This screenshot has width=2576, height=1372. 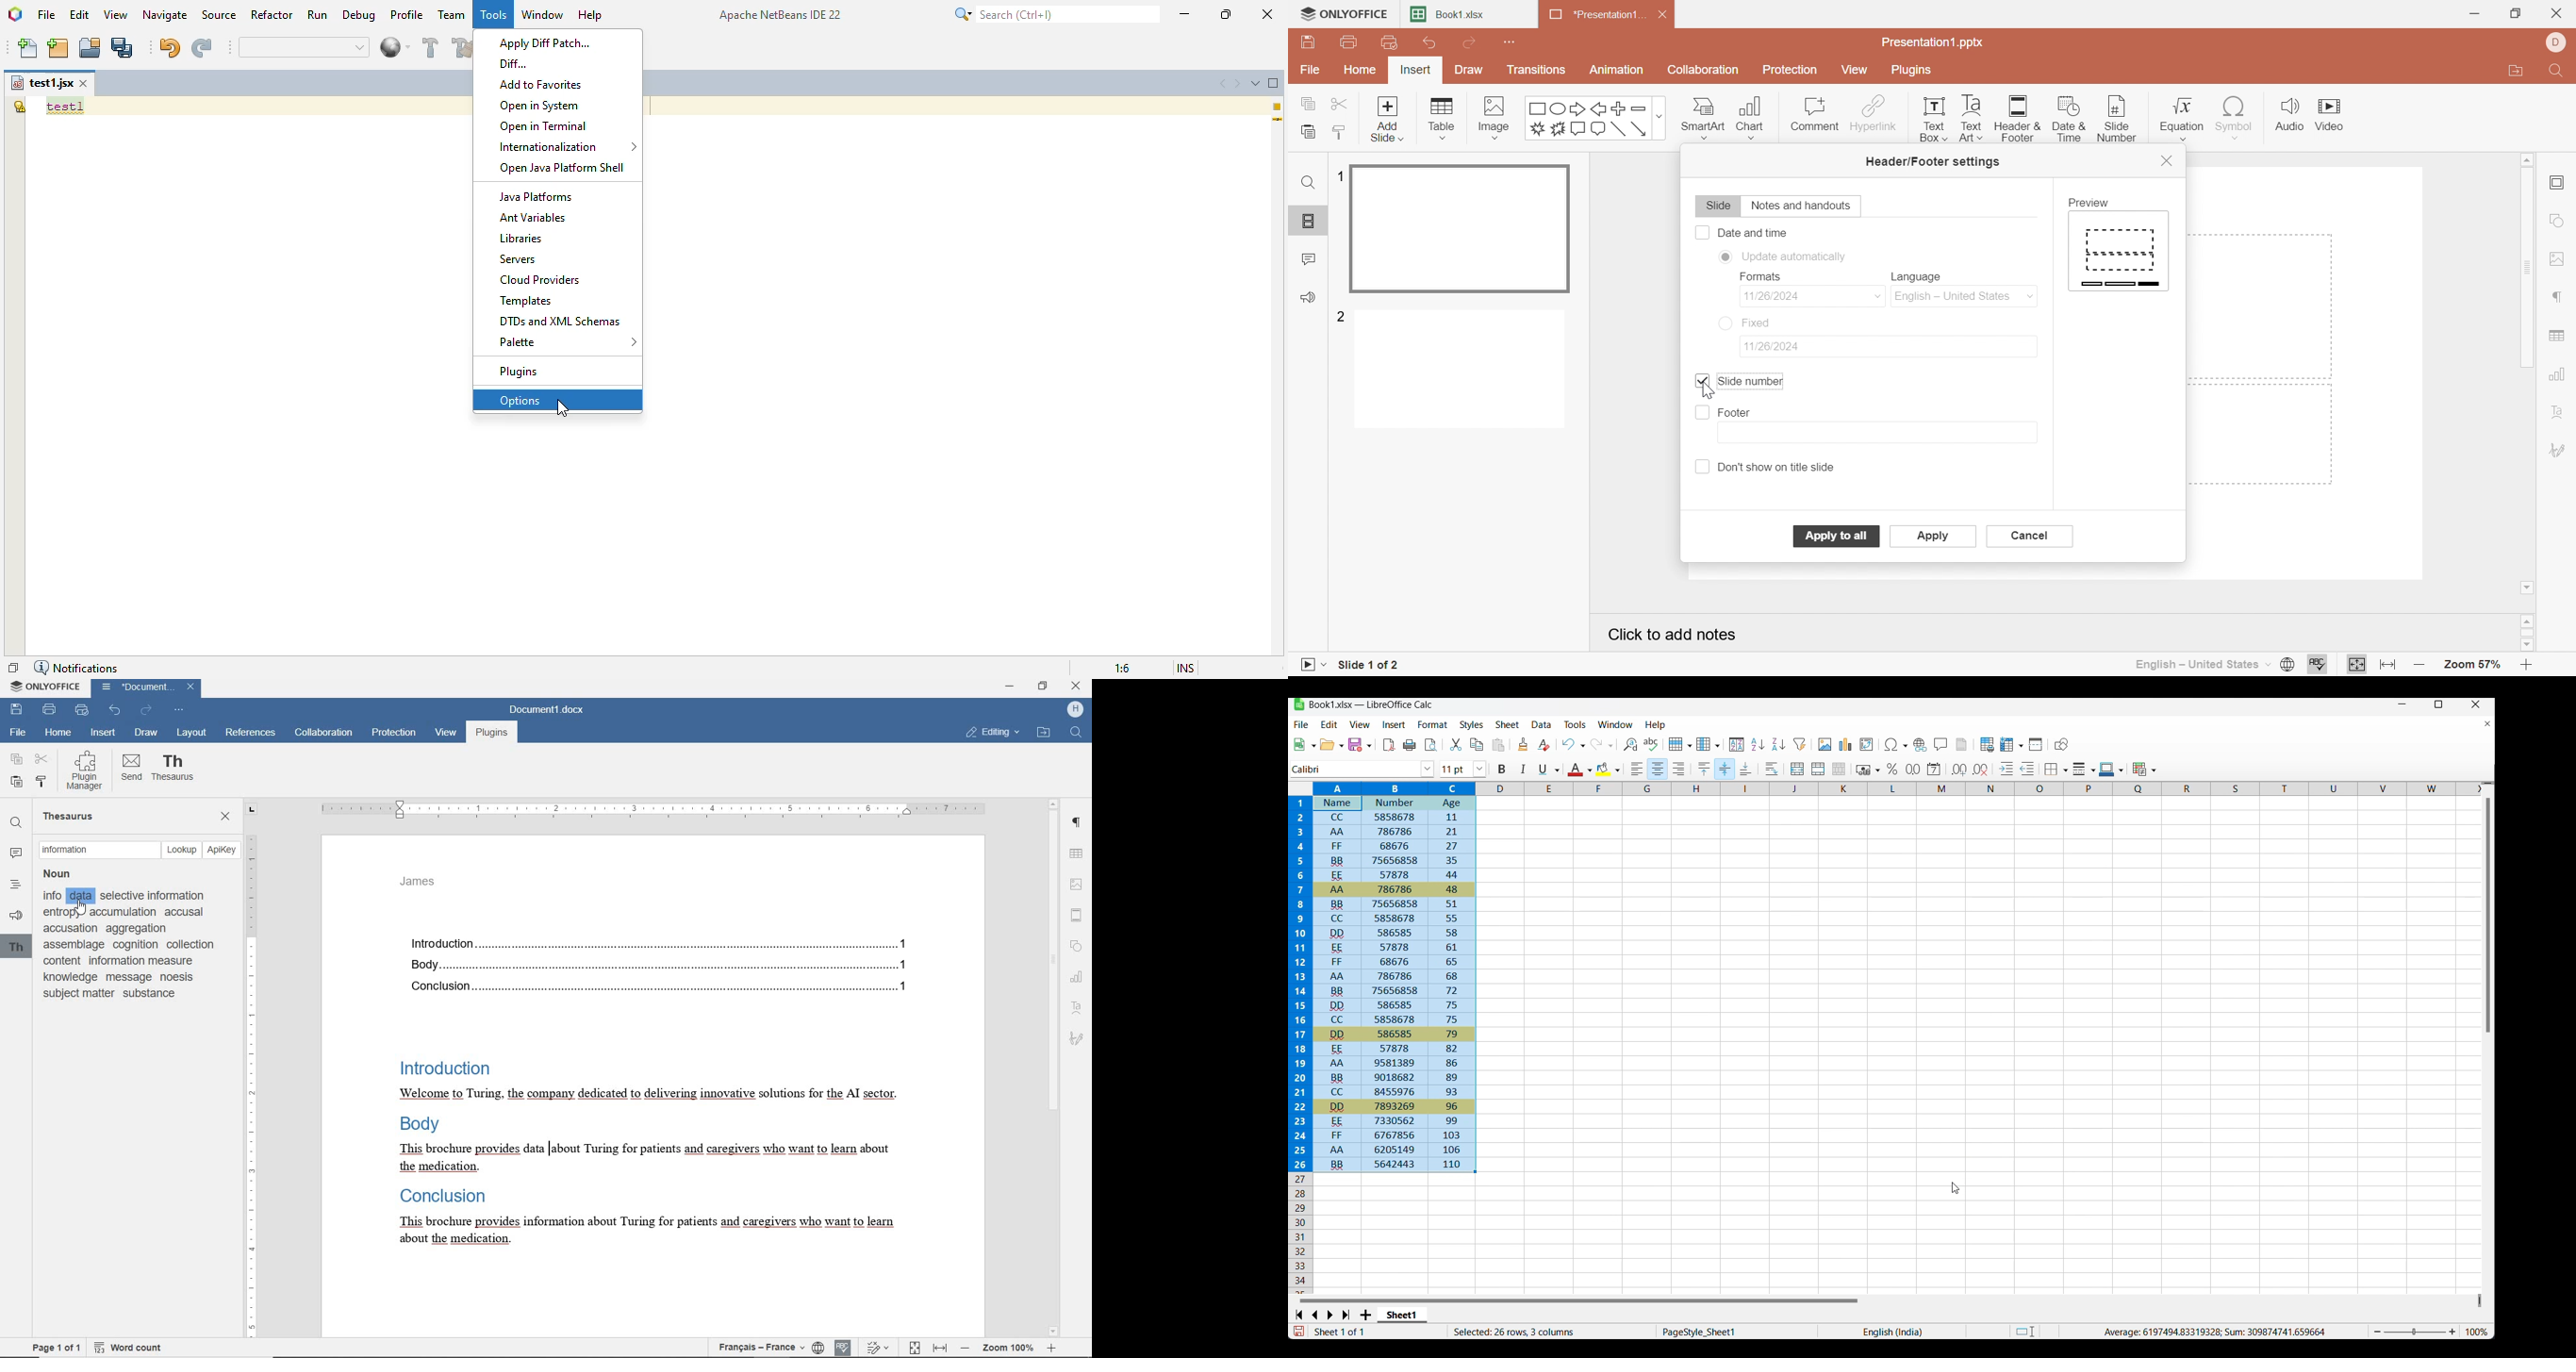 I want to click on Copy Style, so click(x=1340, y=132).